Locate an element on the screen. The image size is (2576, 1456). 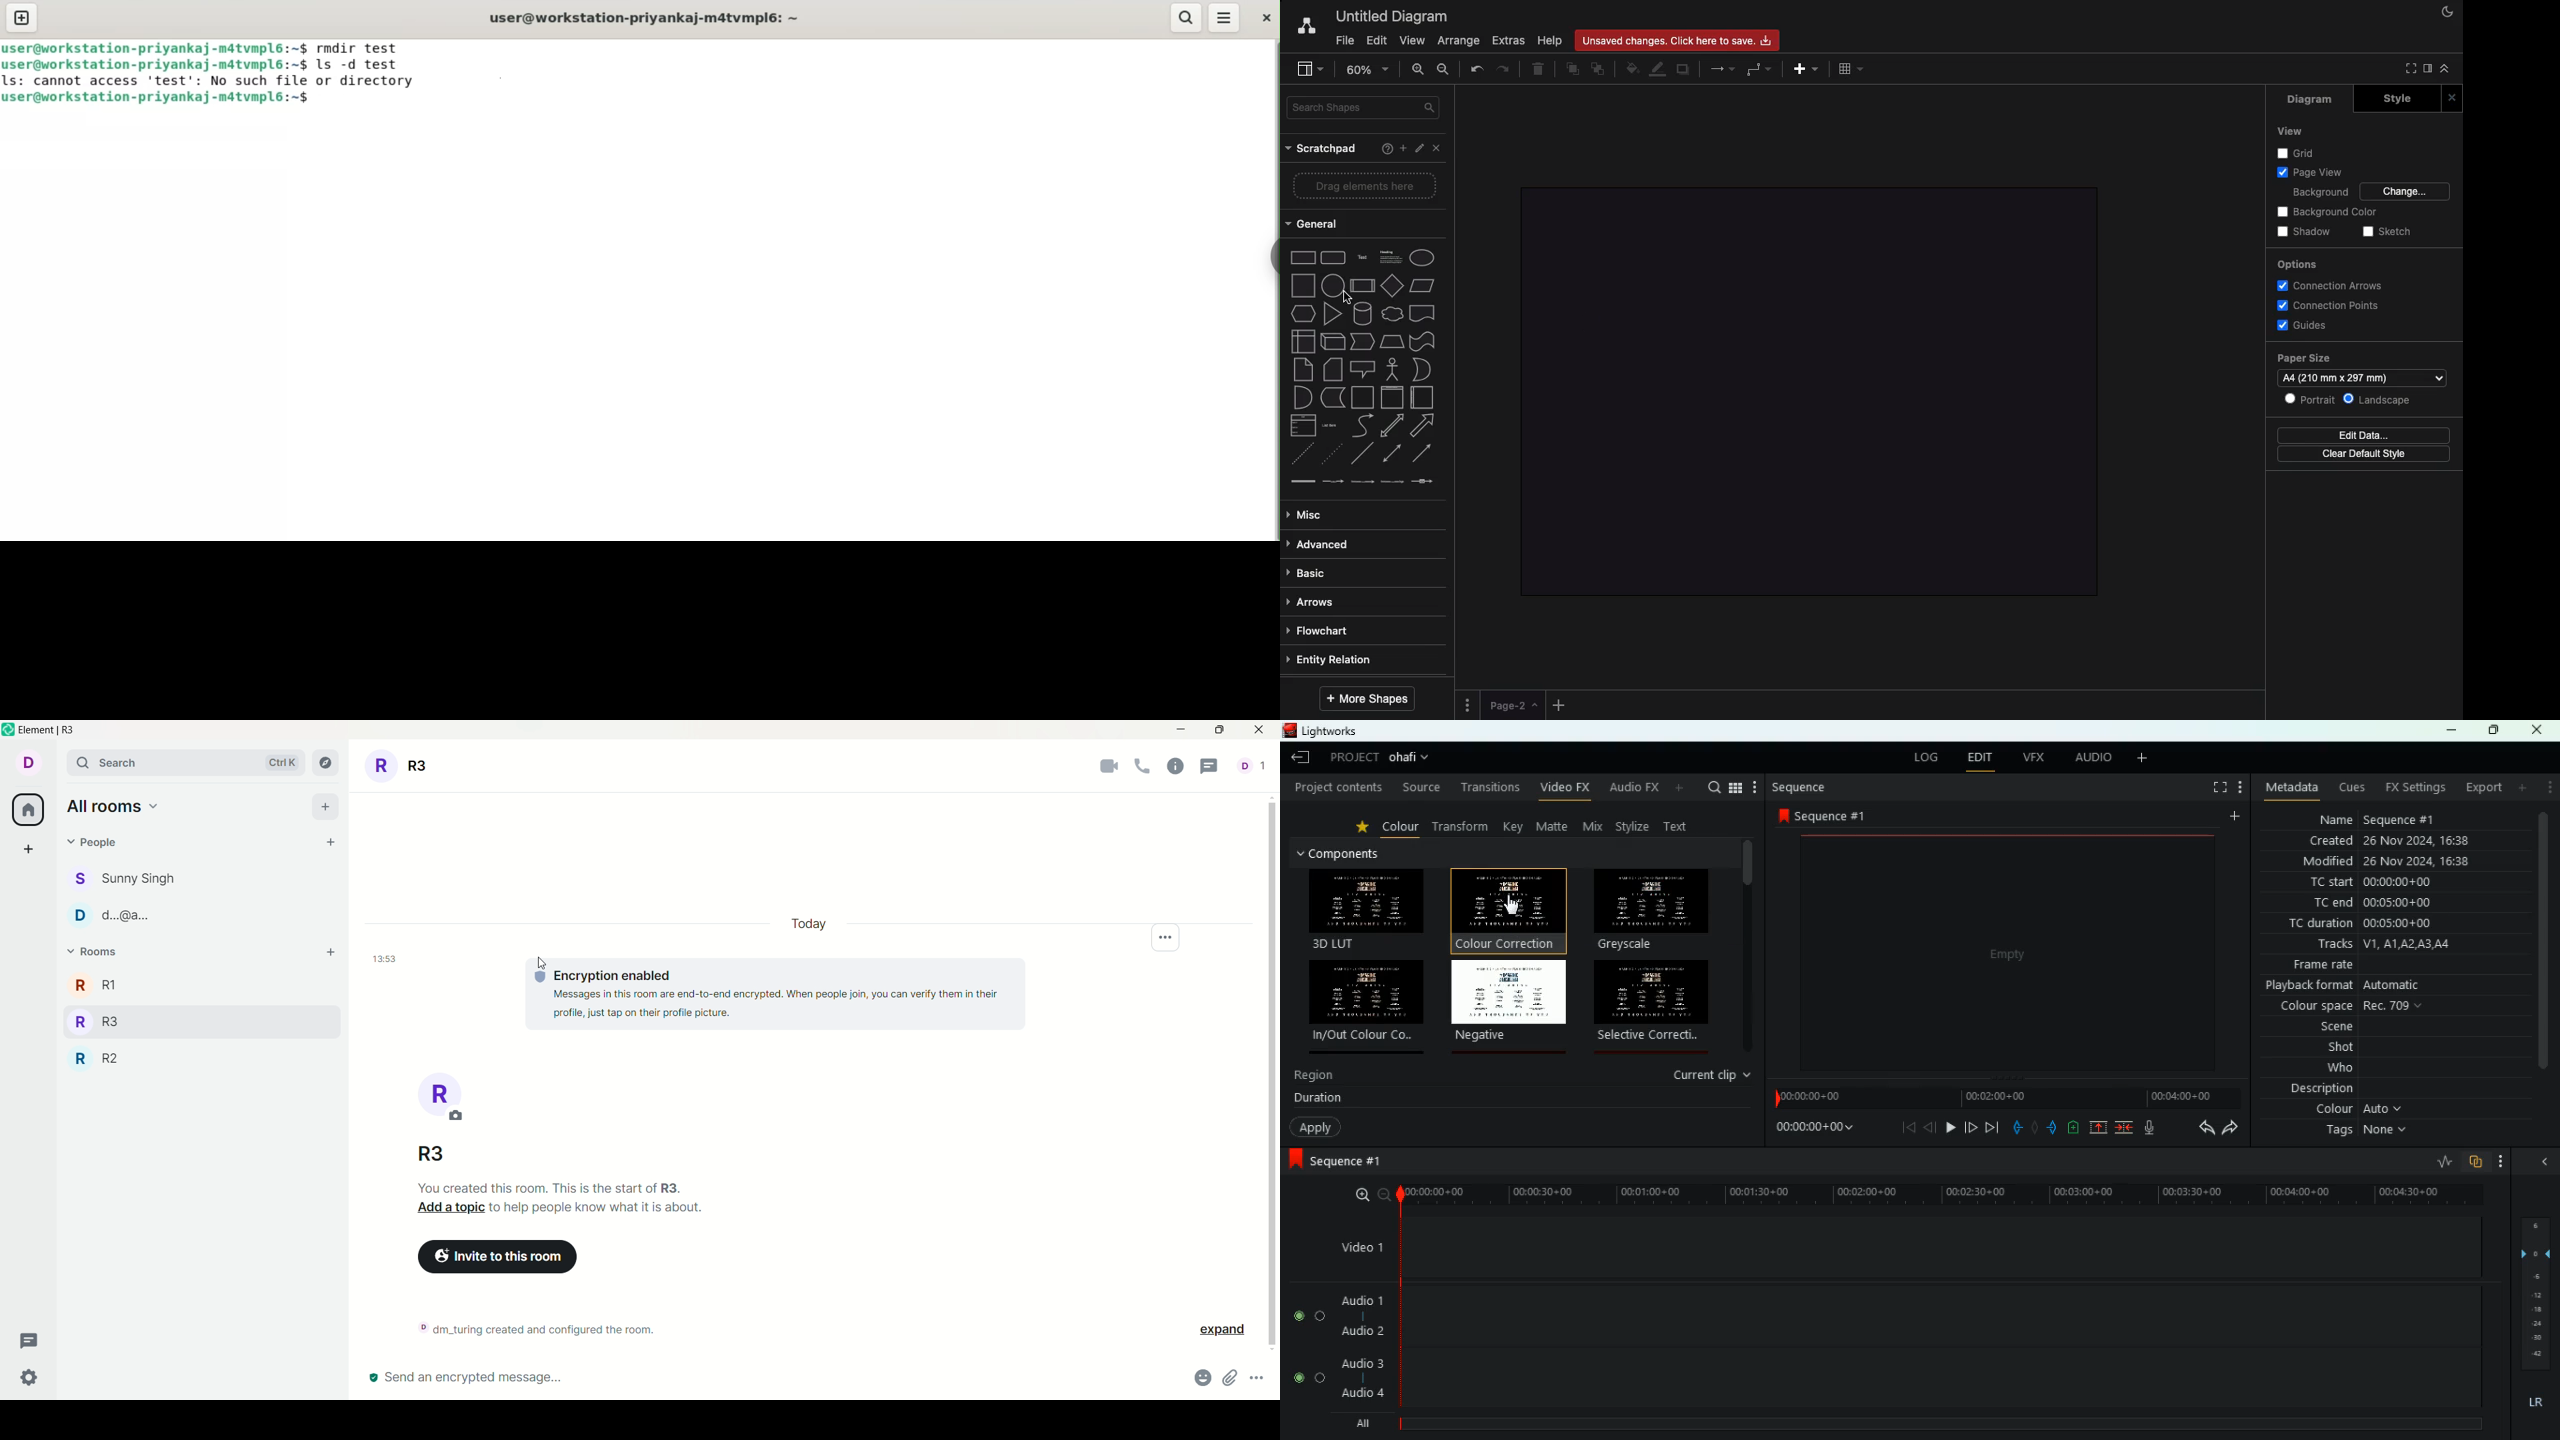
Add is located at coordinates (1808, 70).